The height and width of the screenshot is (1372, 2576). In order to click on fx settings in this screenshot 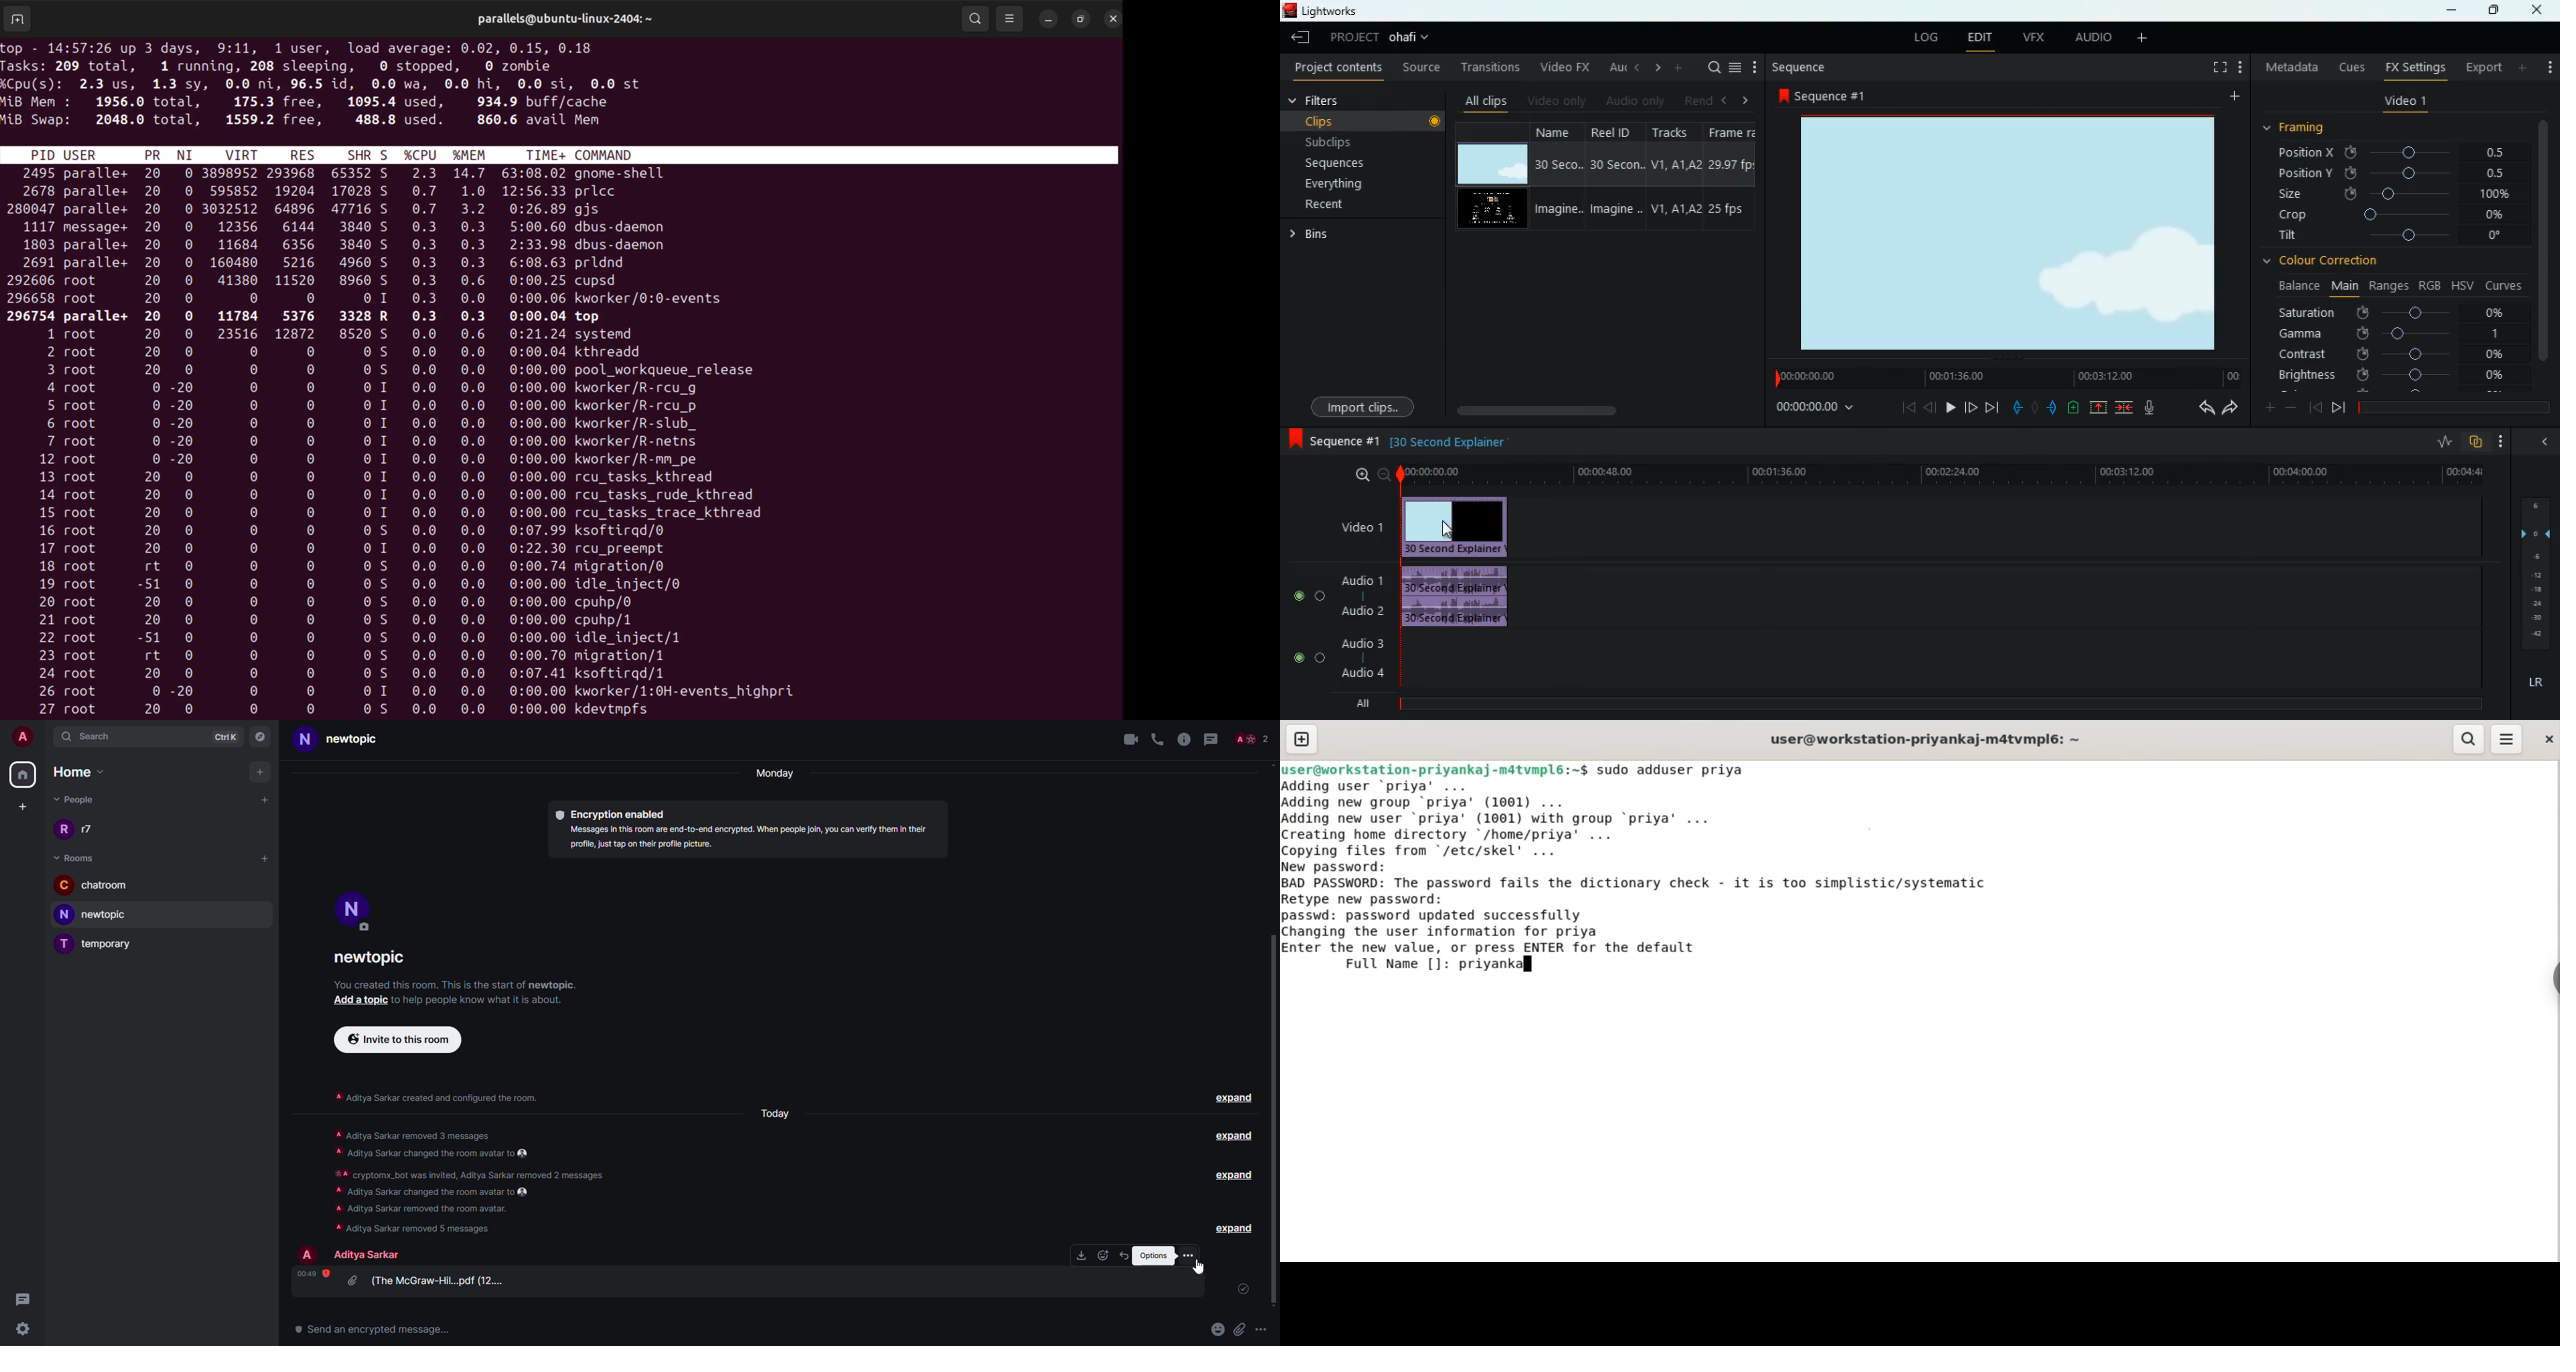, I will do `click(2413, 67)`.